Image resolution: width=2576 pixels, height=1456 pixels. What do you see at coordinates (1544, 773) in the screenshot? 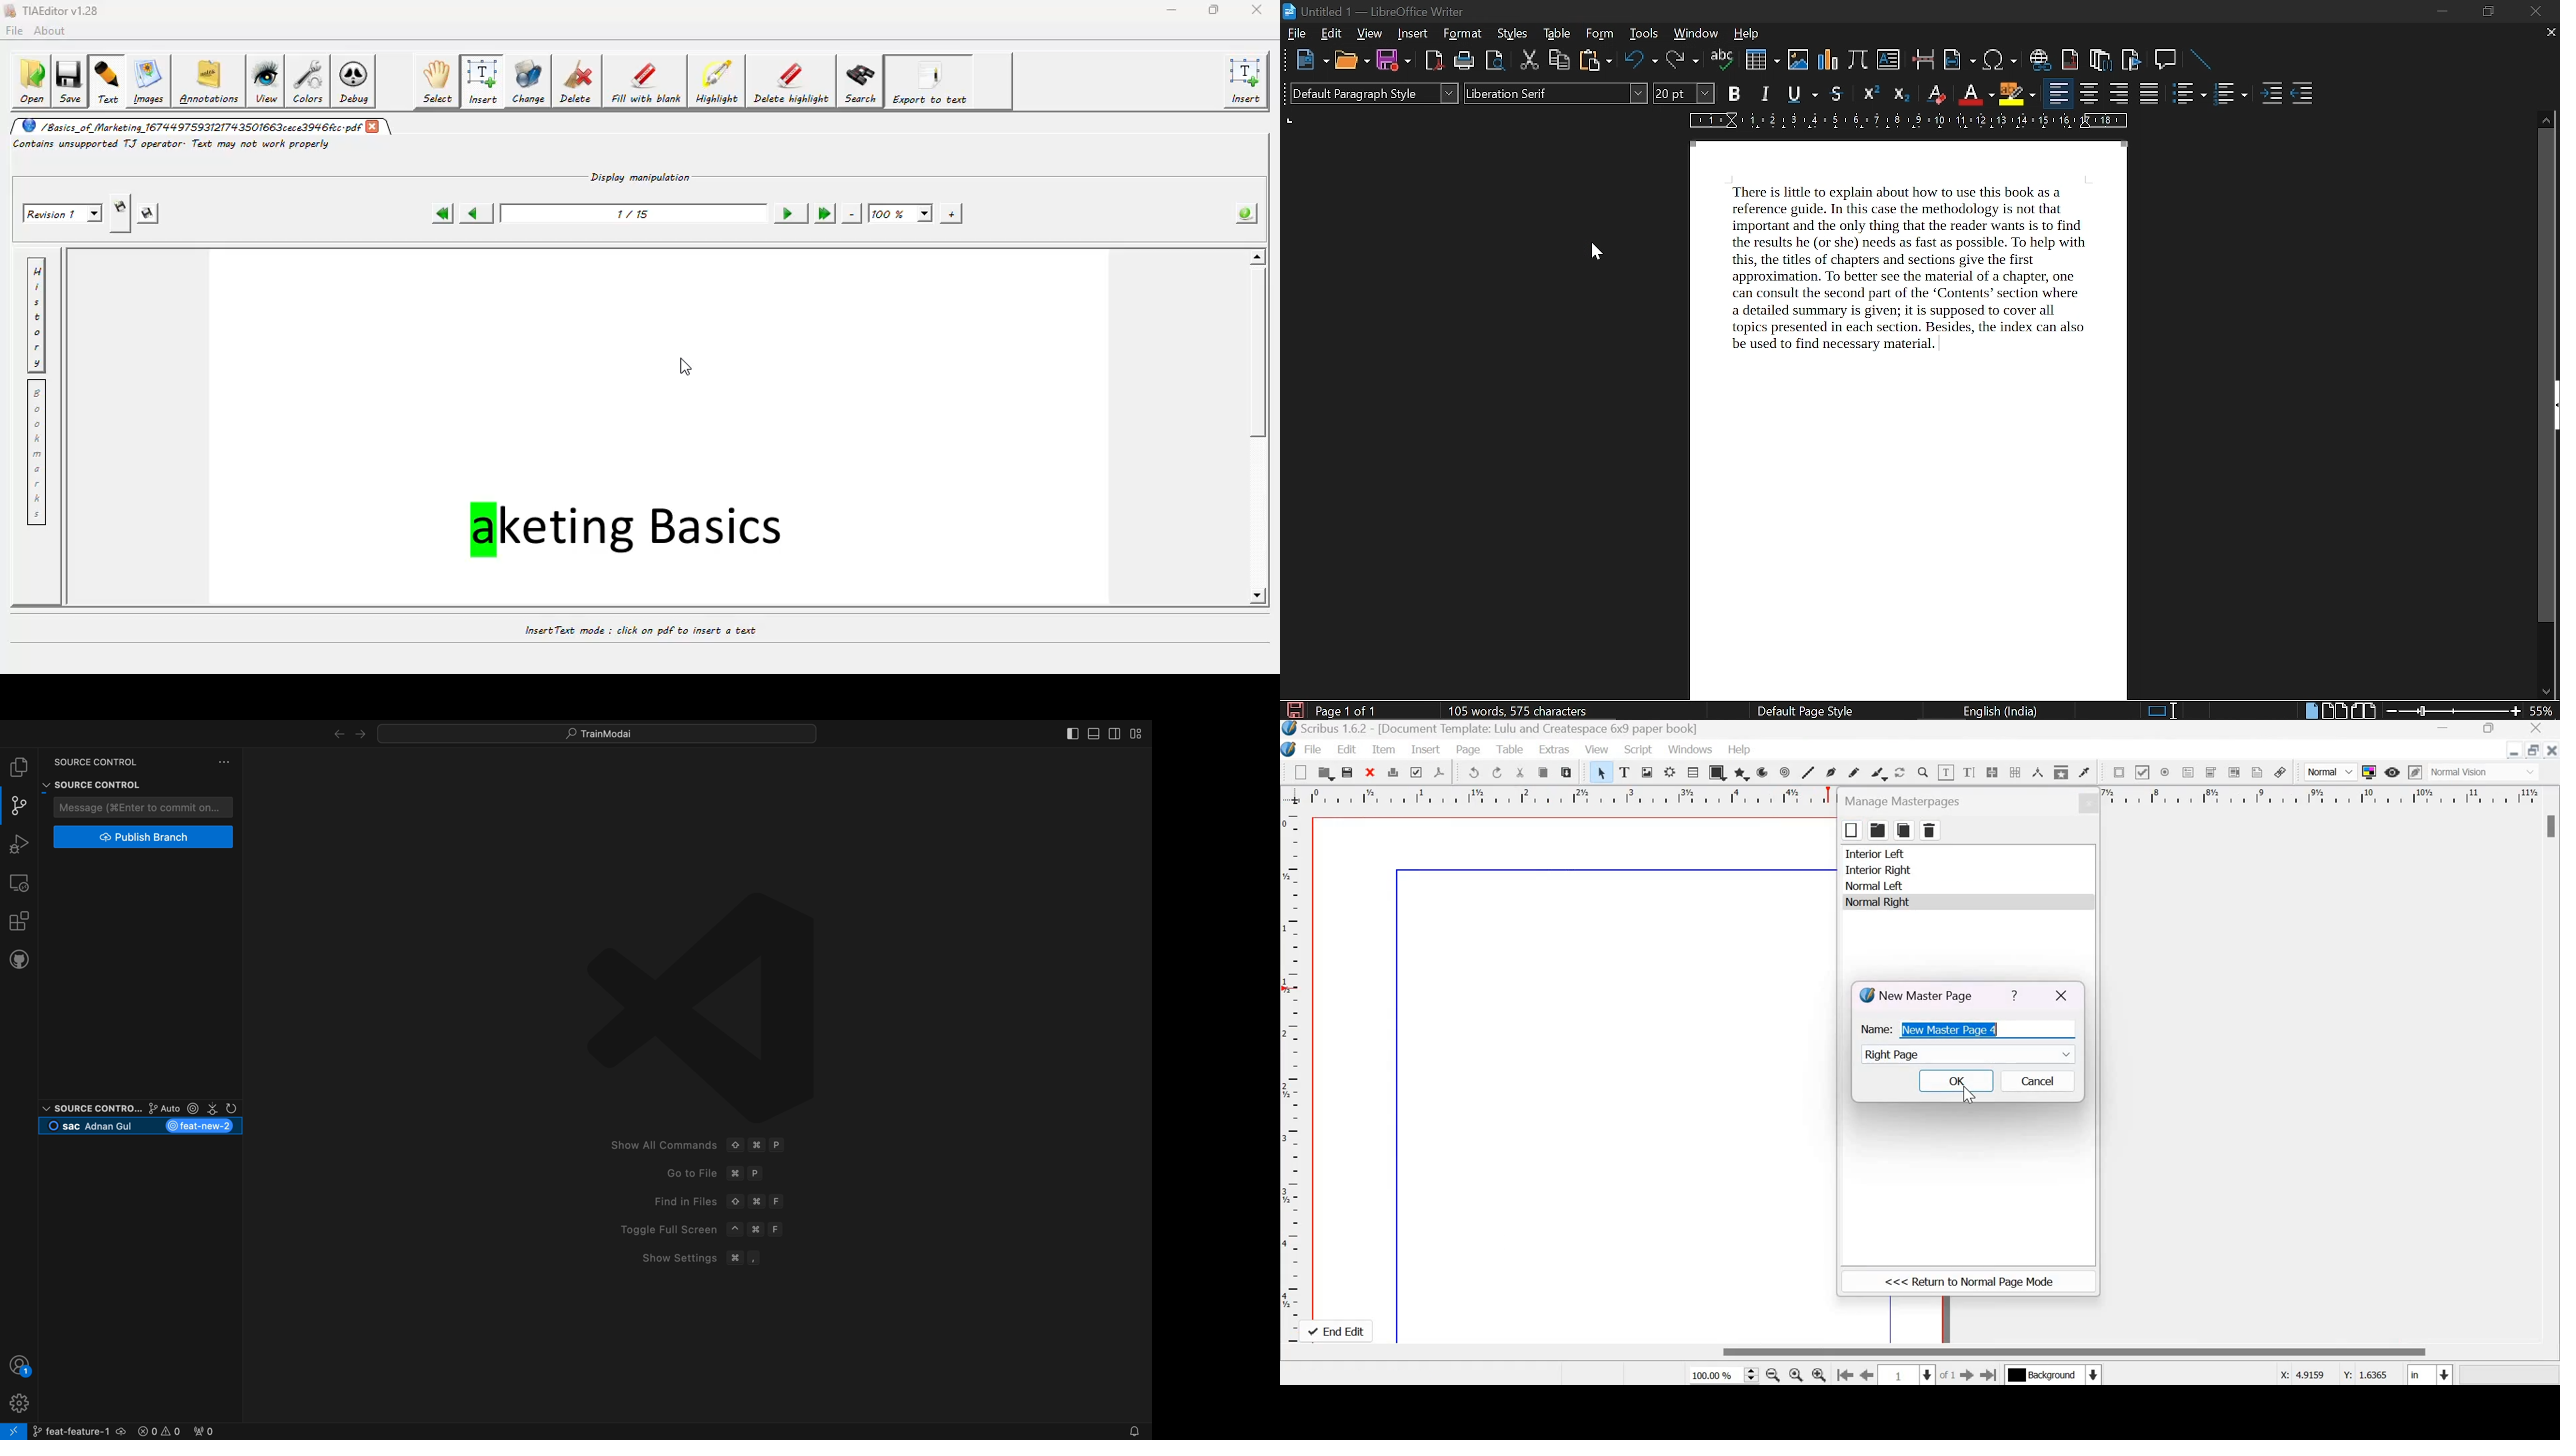
I see `copy` at bounding box center [1544, 773].